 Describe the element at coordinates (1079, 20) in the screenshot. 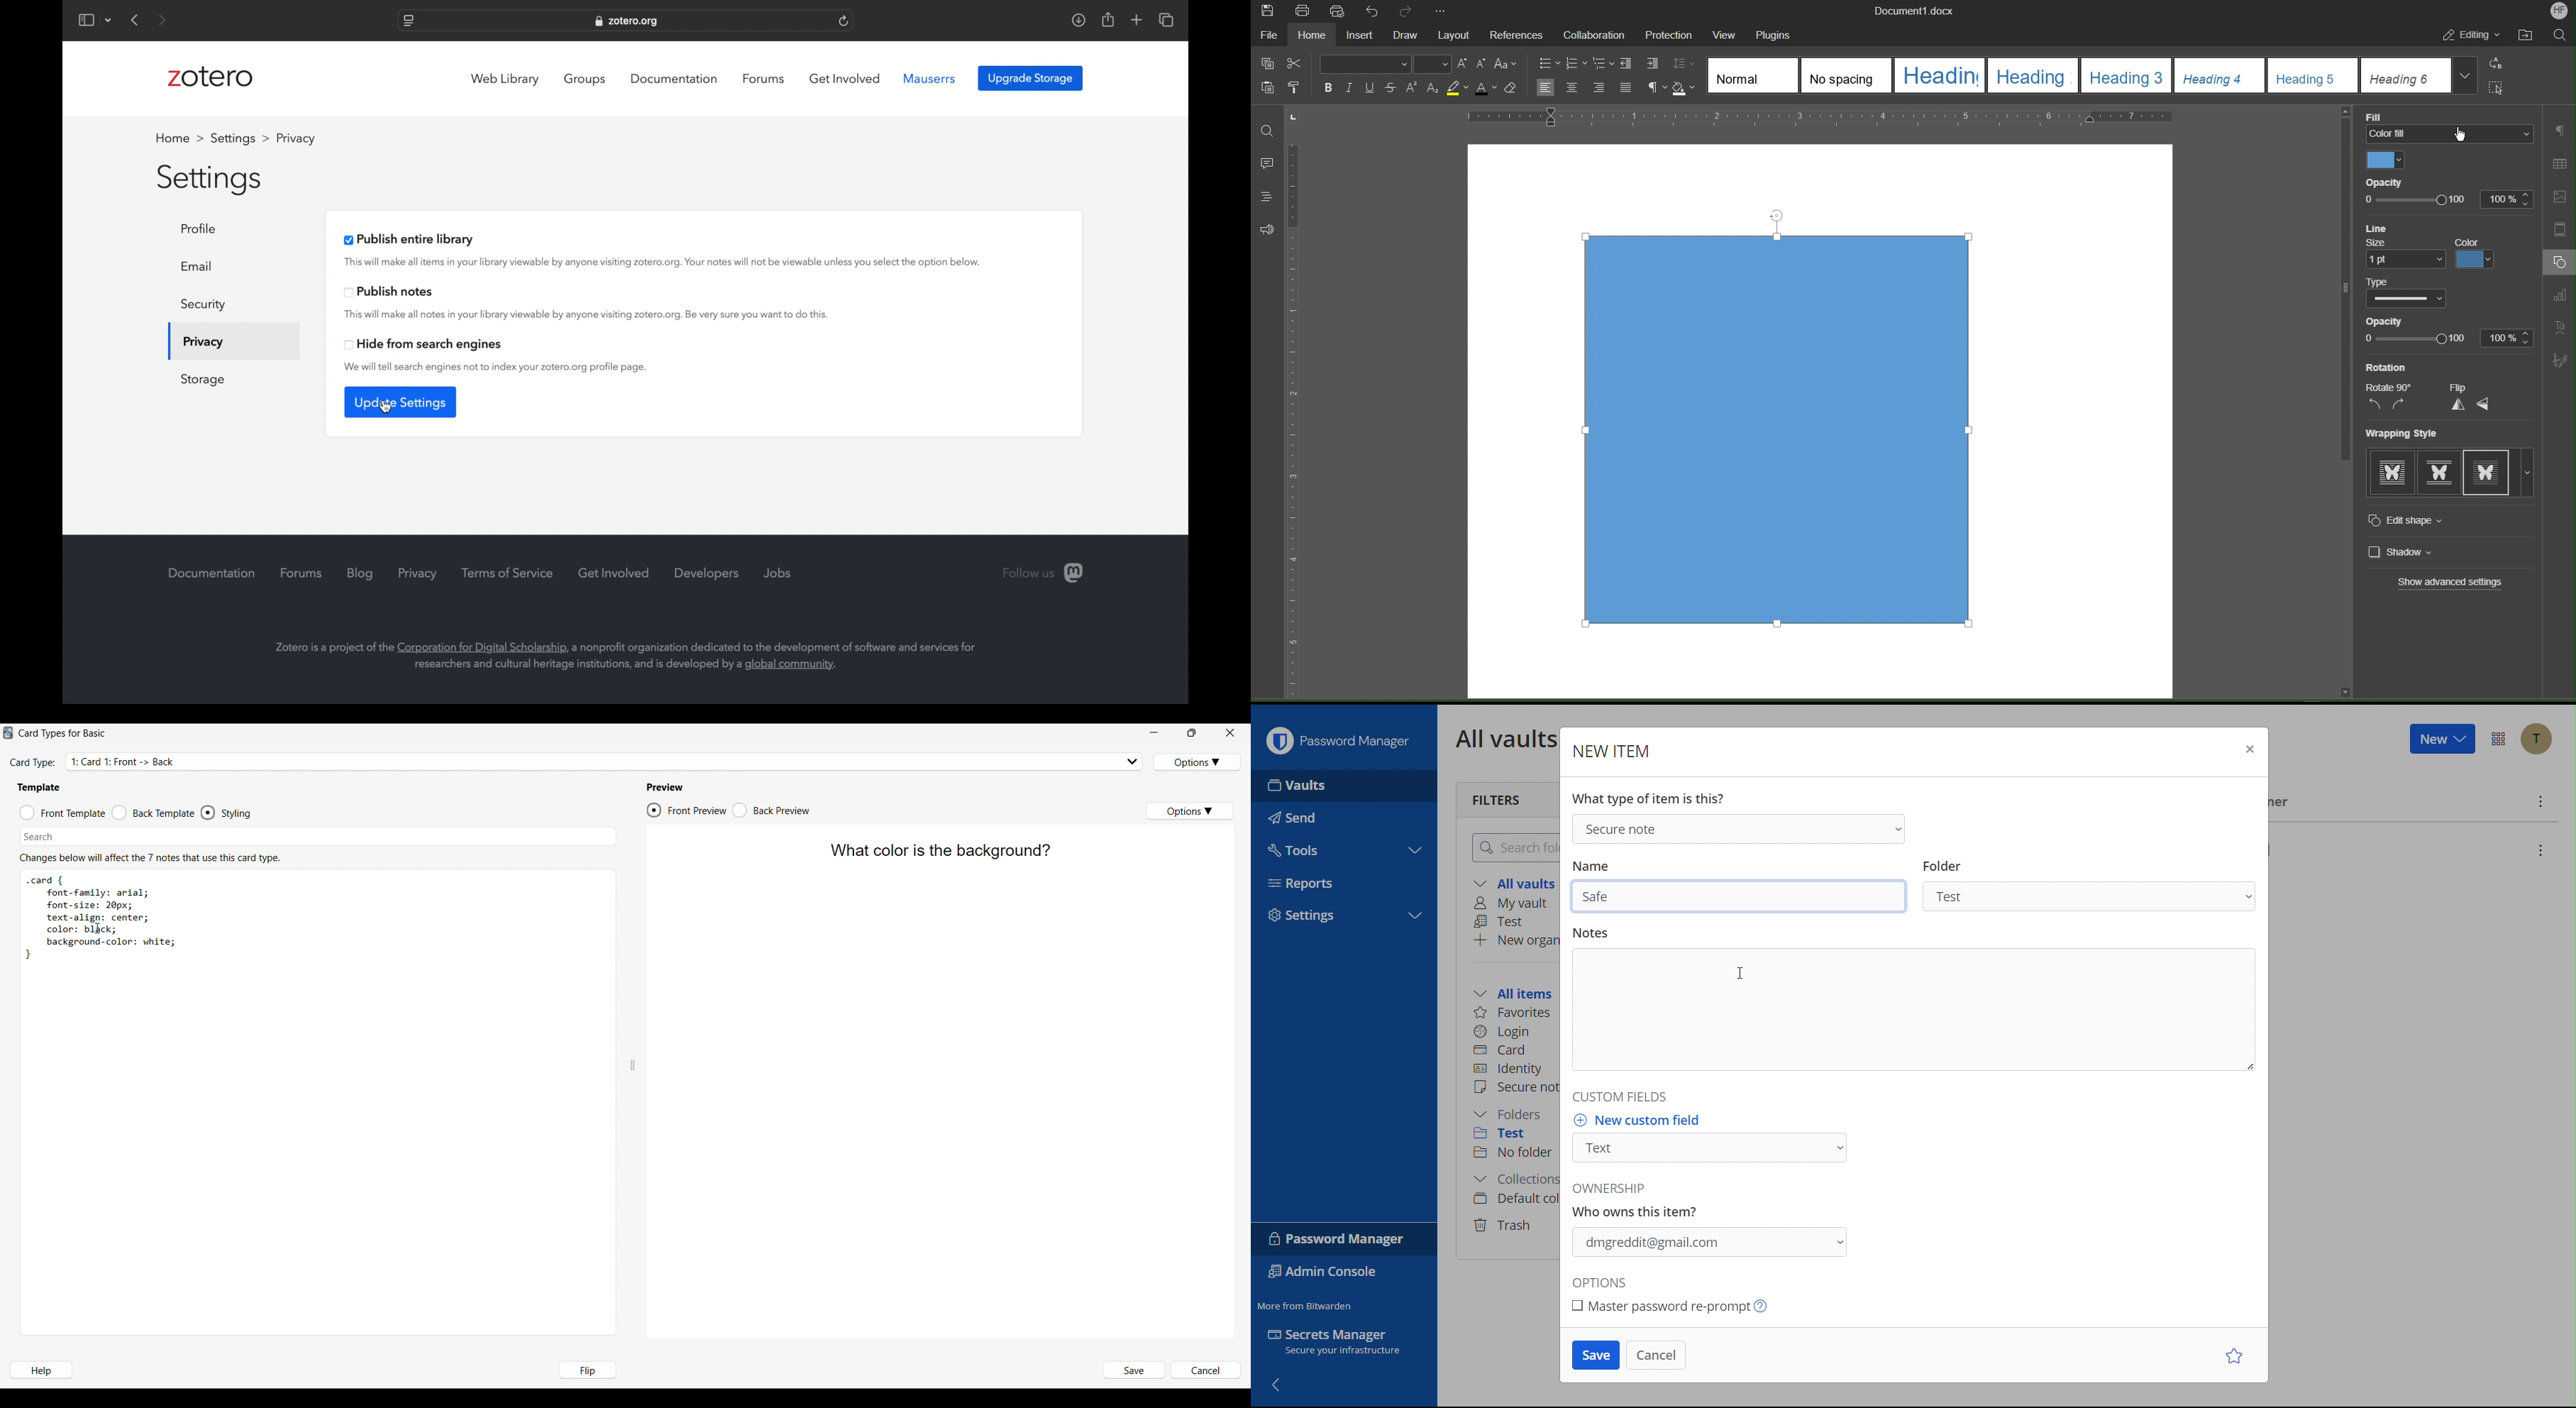

I see `download` at that location.